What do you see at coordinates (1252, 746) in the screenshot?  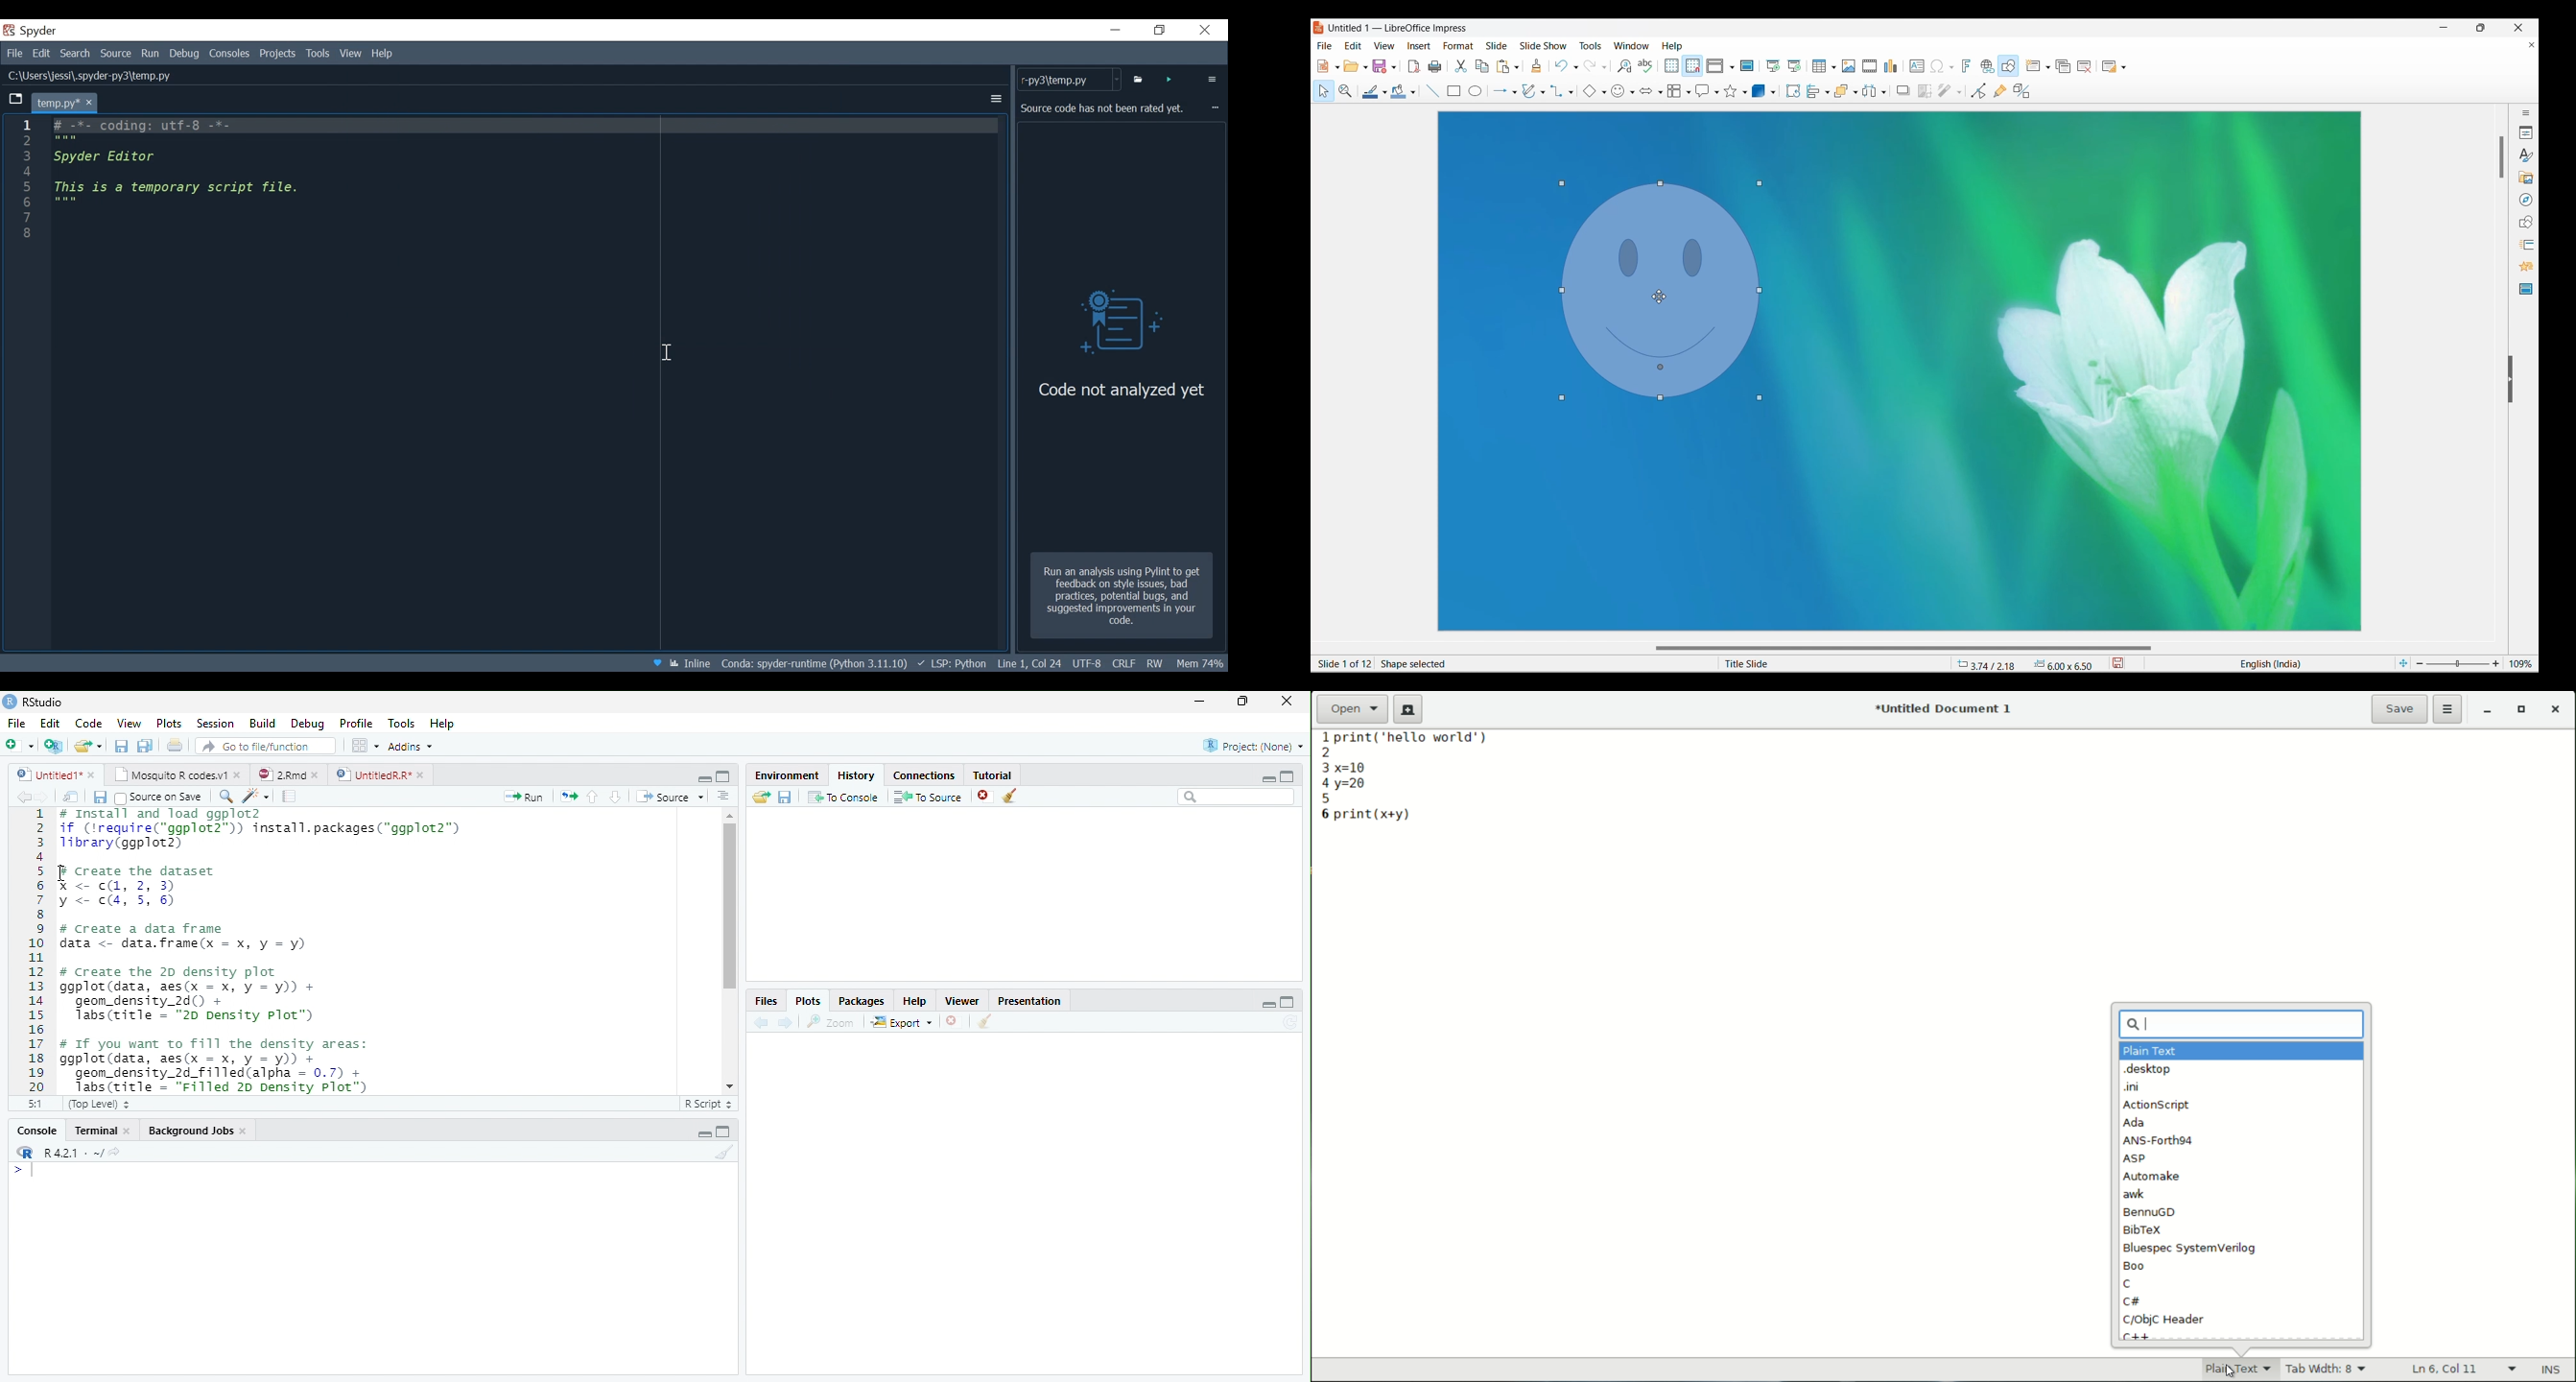 I see `Project: (None)` at bounding box center [1252, 746].